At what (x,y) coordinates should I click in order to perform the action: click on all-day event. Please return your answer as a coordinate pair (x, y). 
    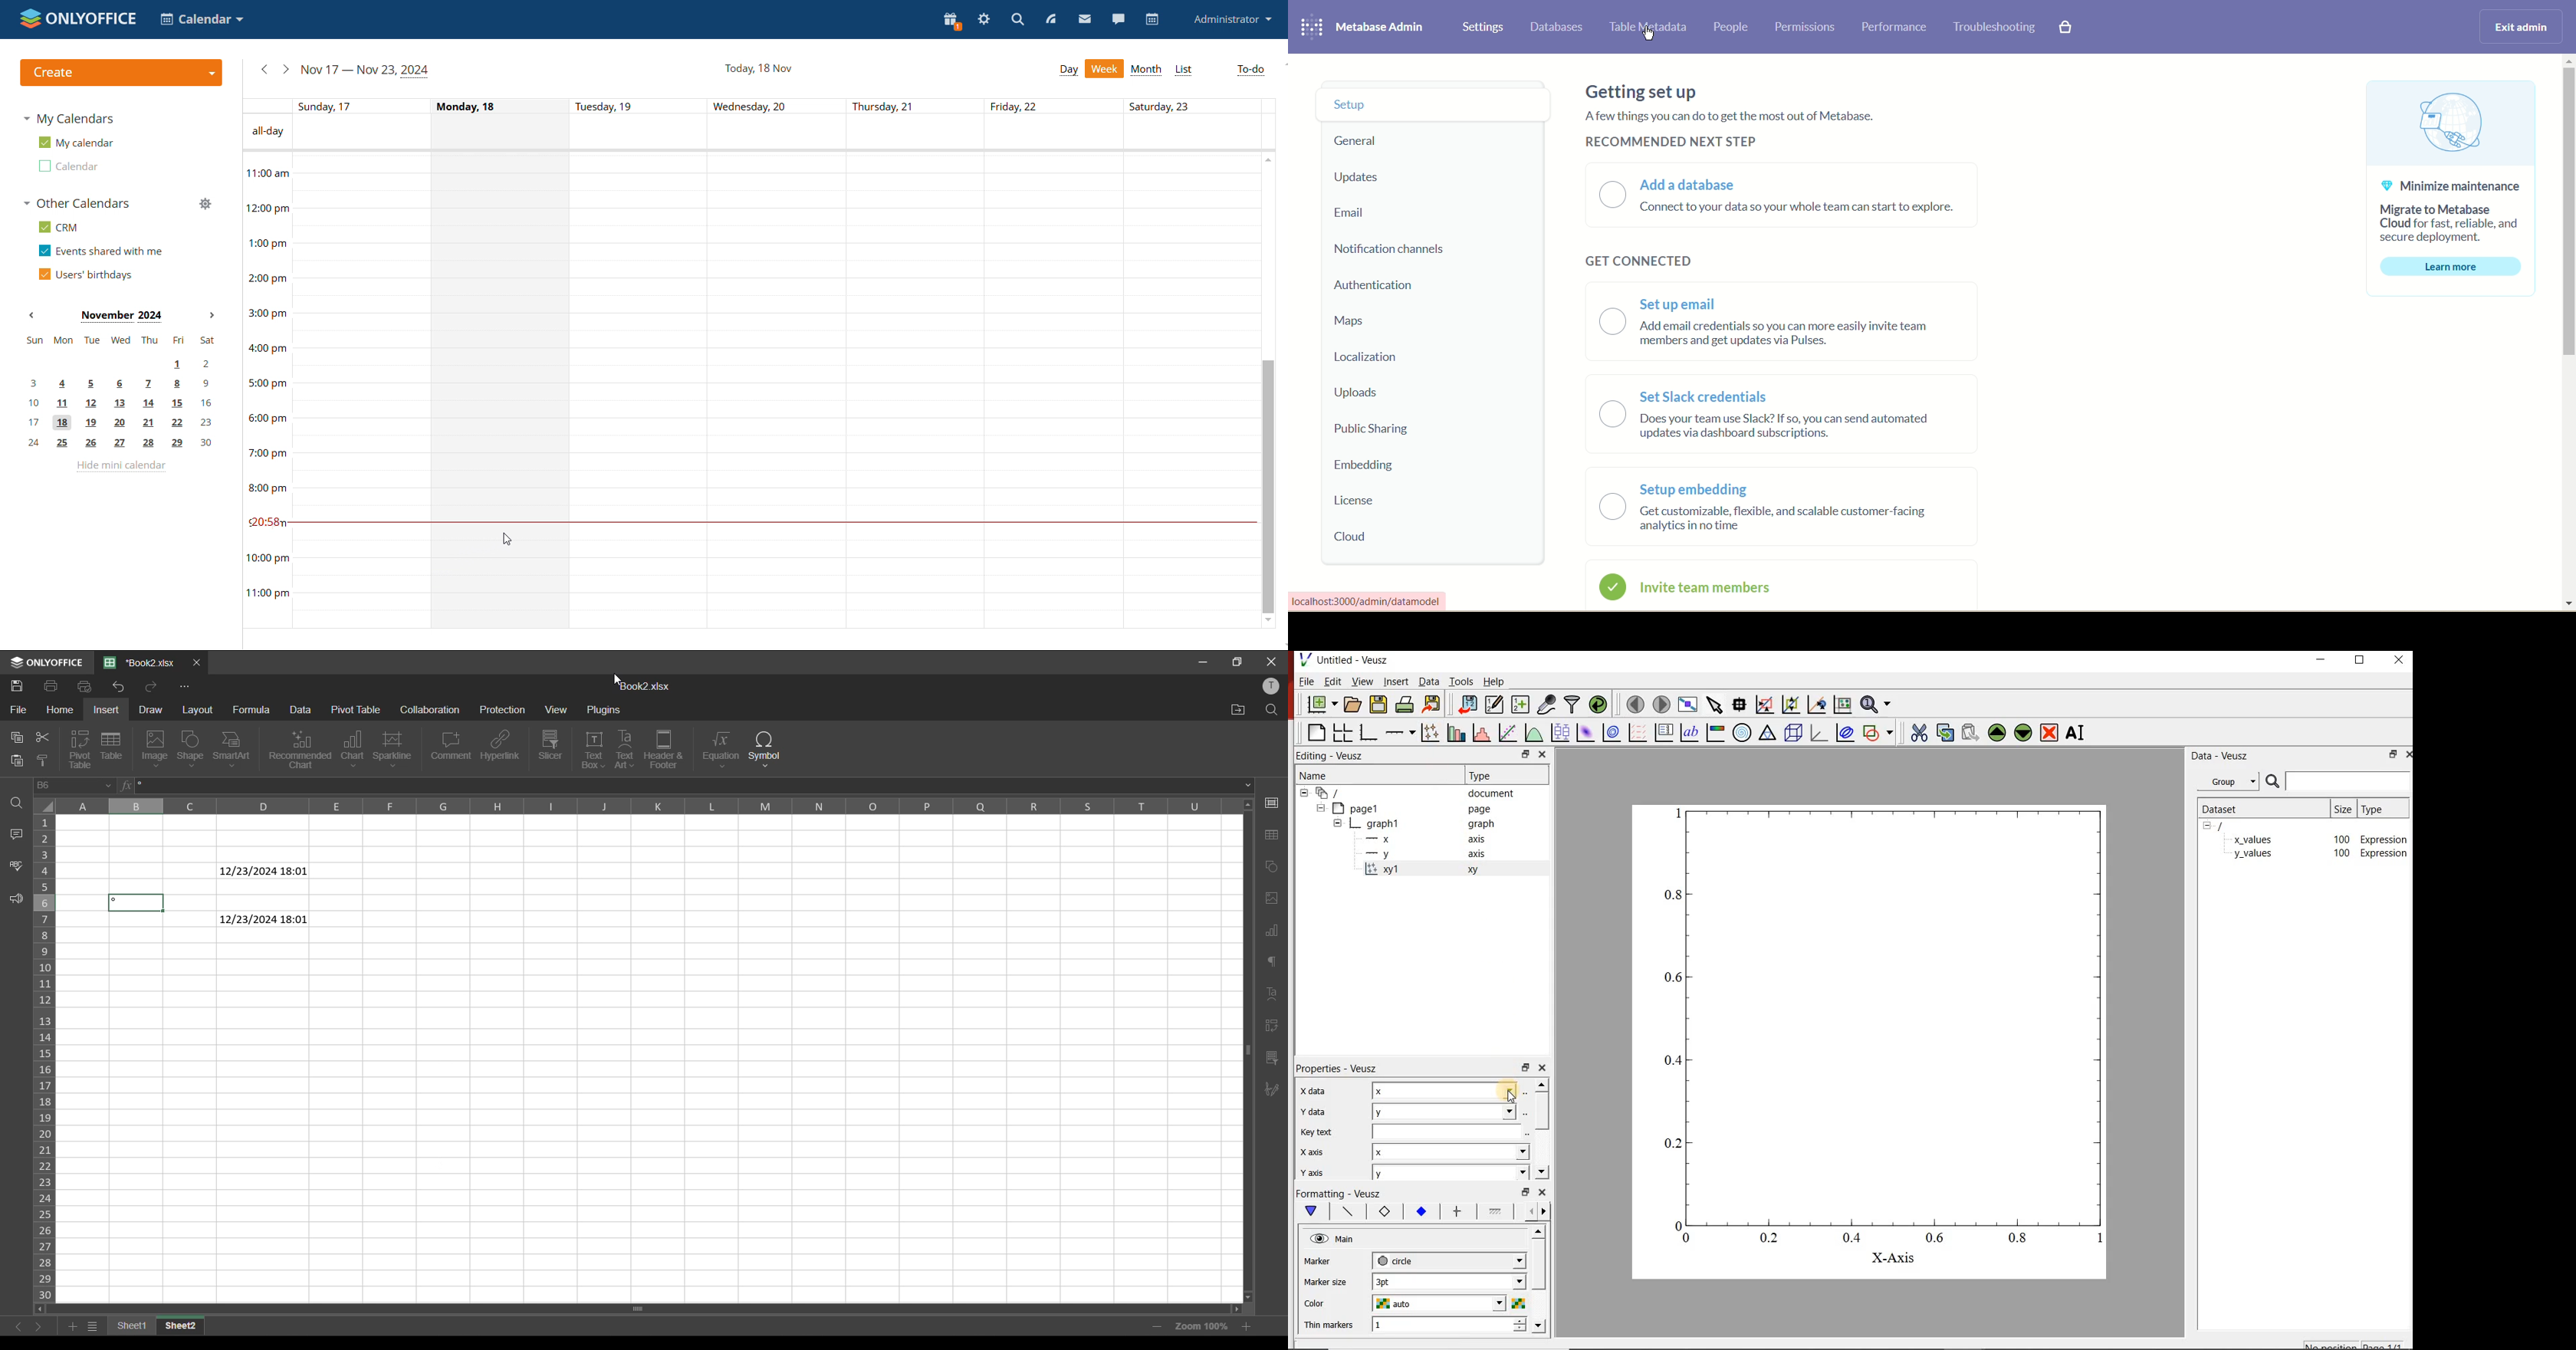
    Looking at the image, I should click on (776, 133).